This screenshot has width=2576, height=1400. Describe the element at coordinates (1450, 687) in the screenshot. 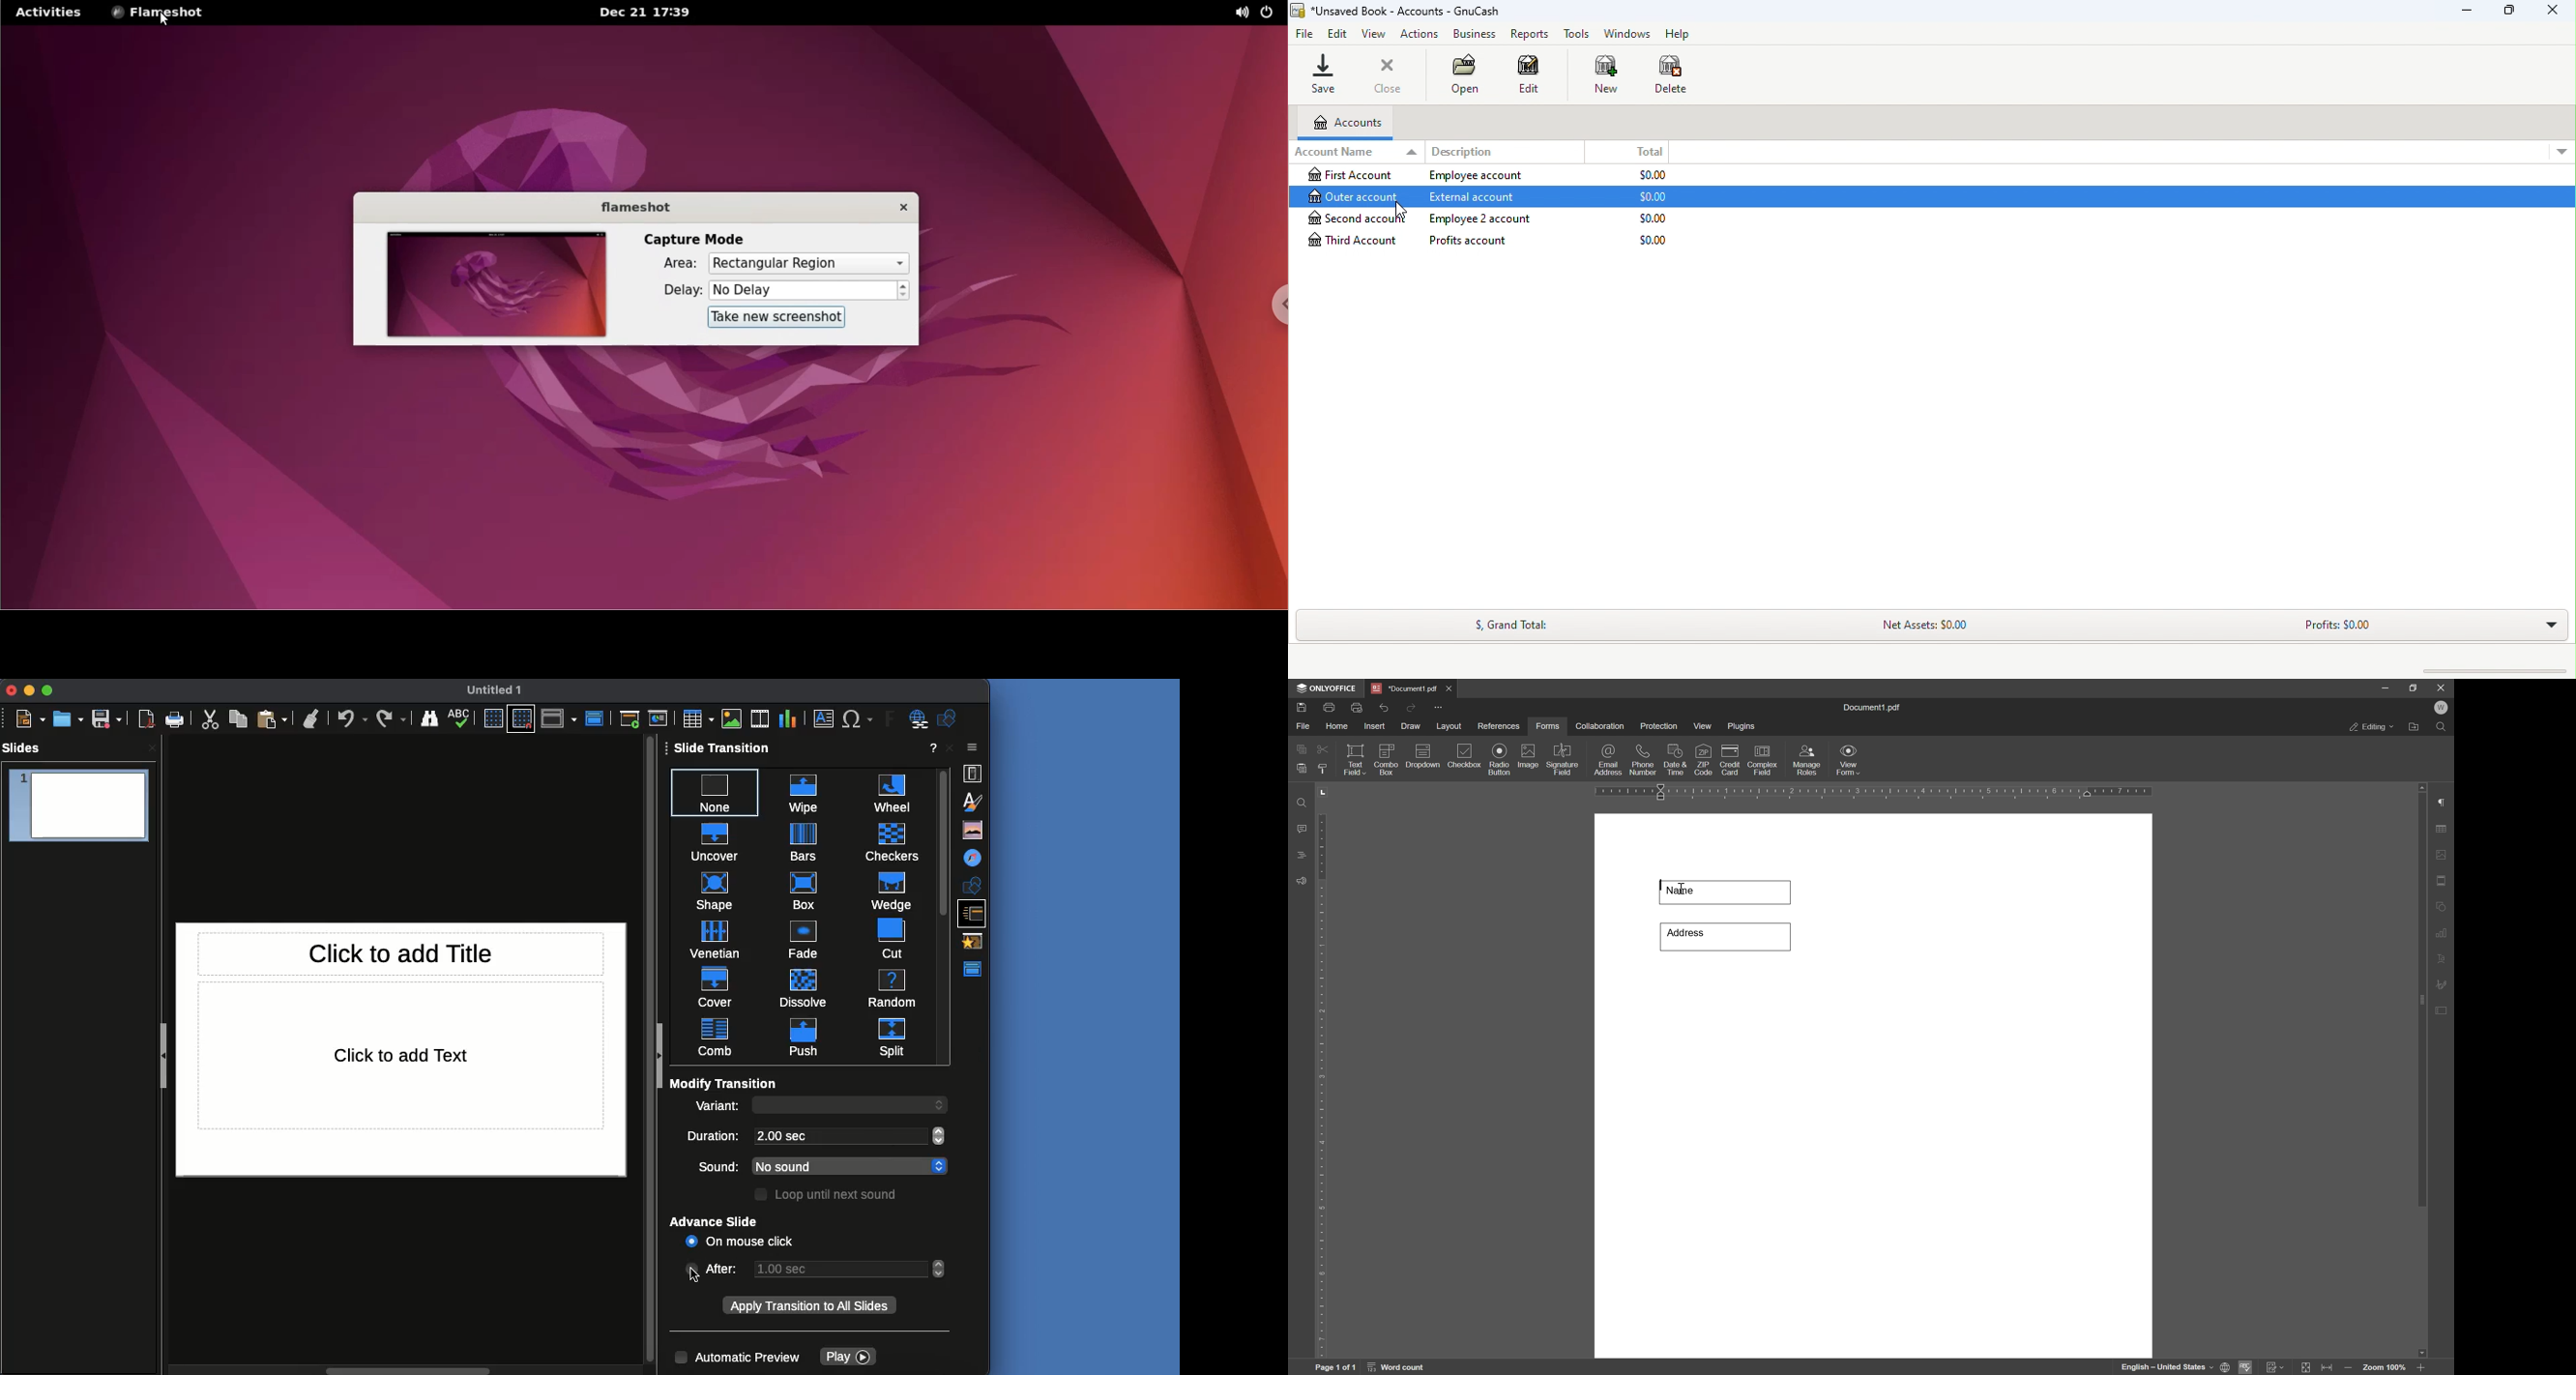

I see `close` at that location.